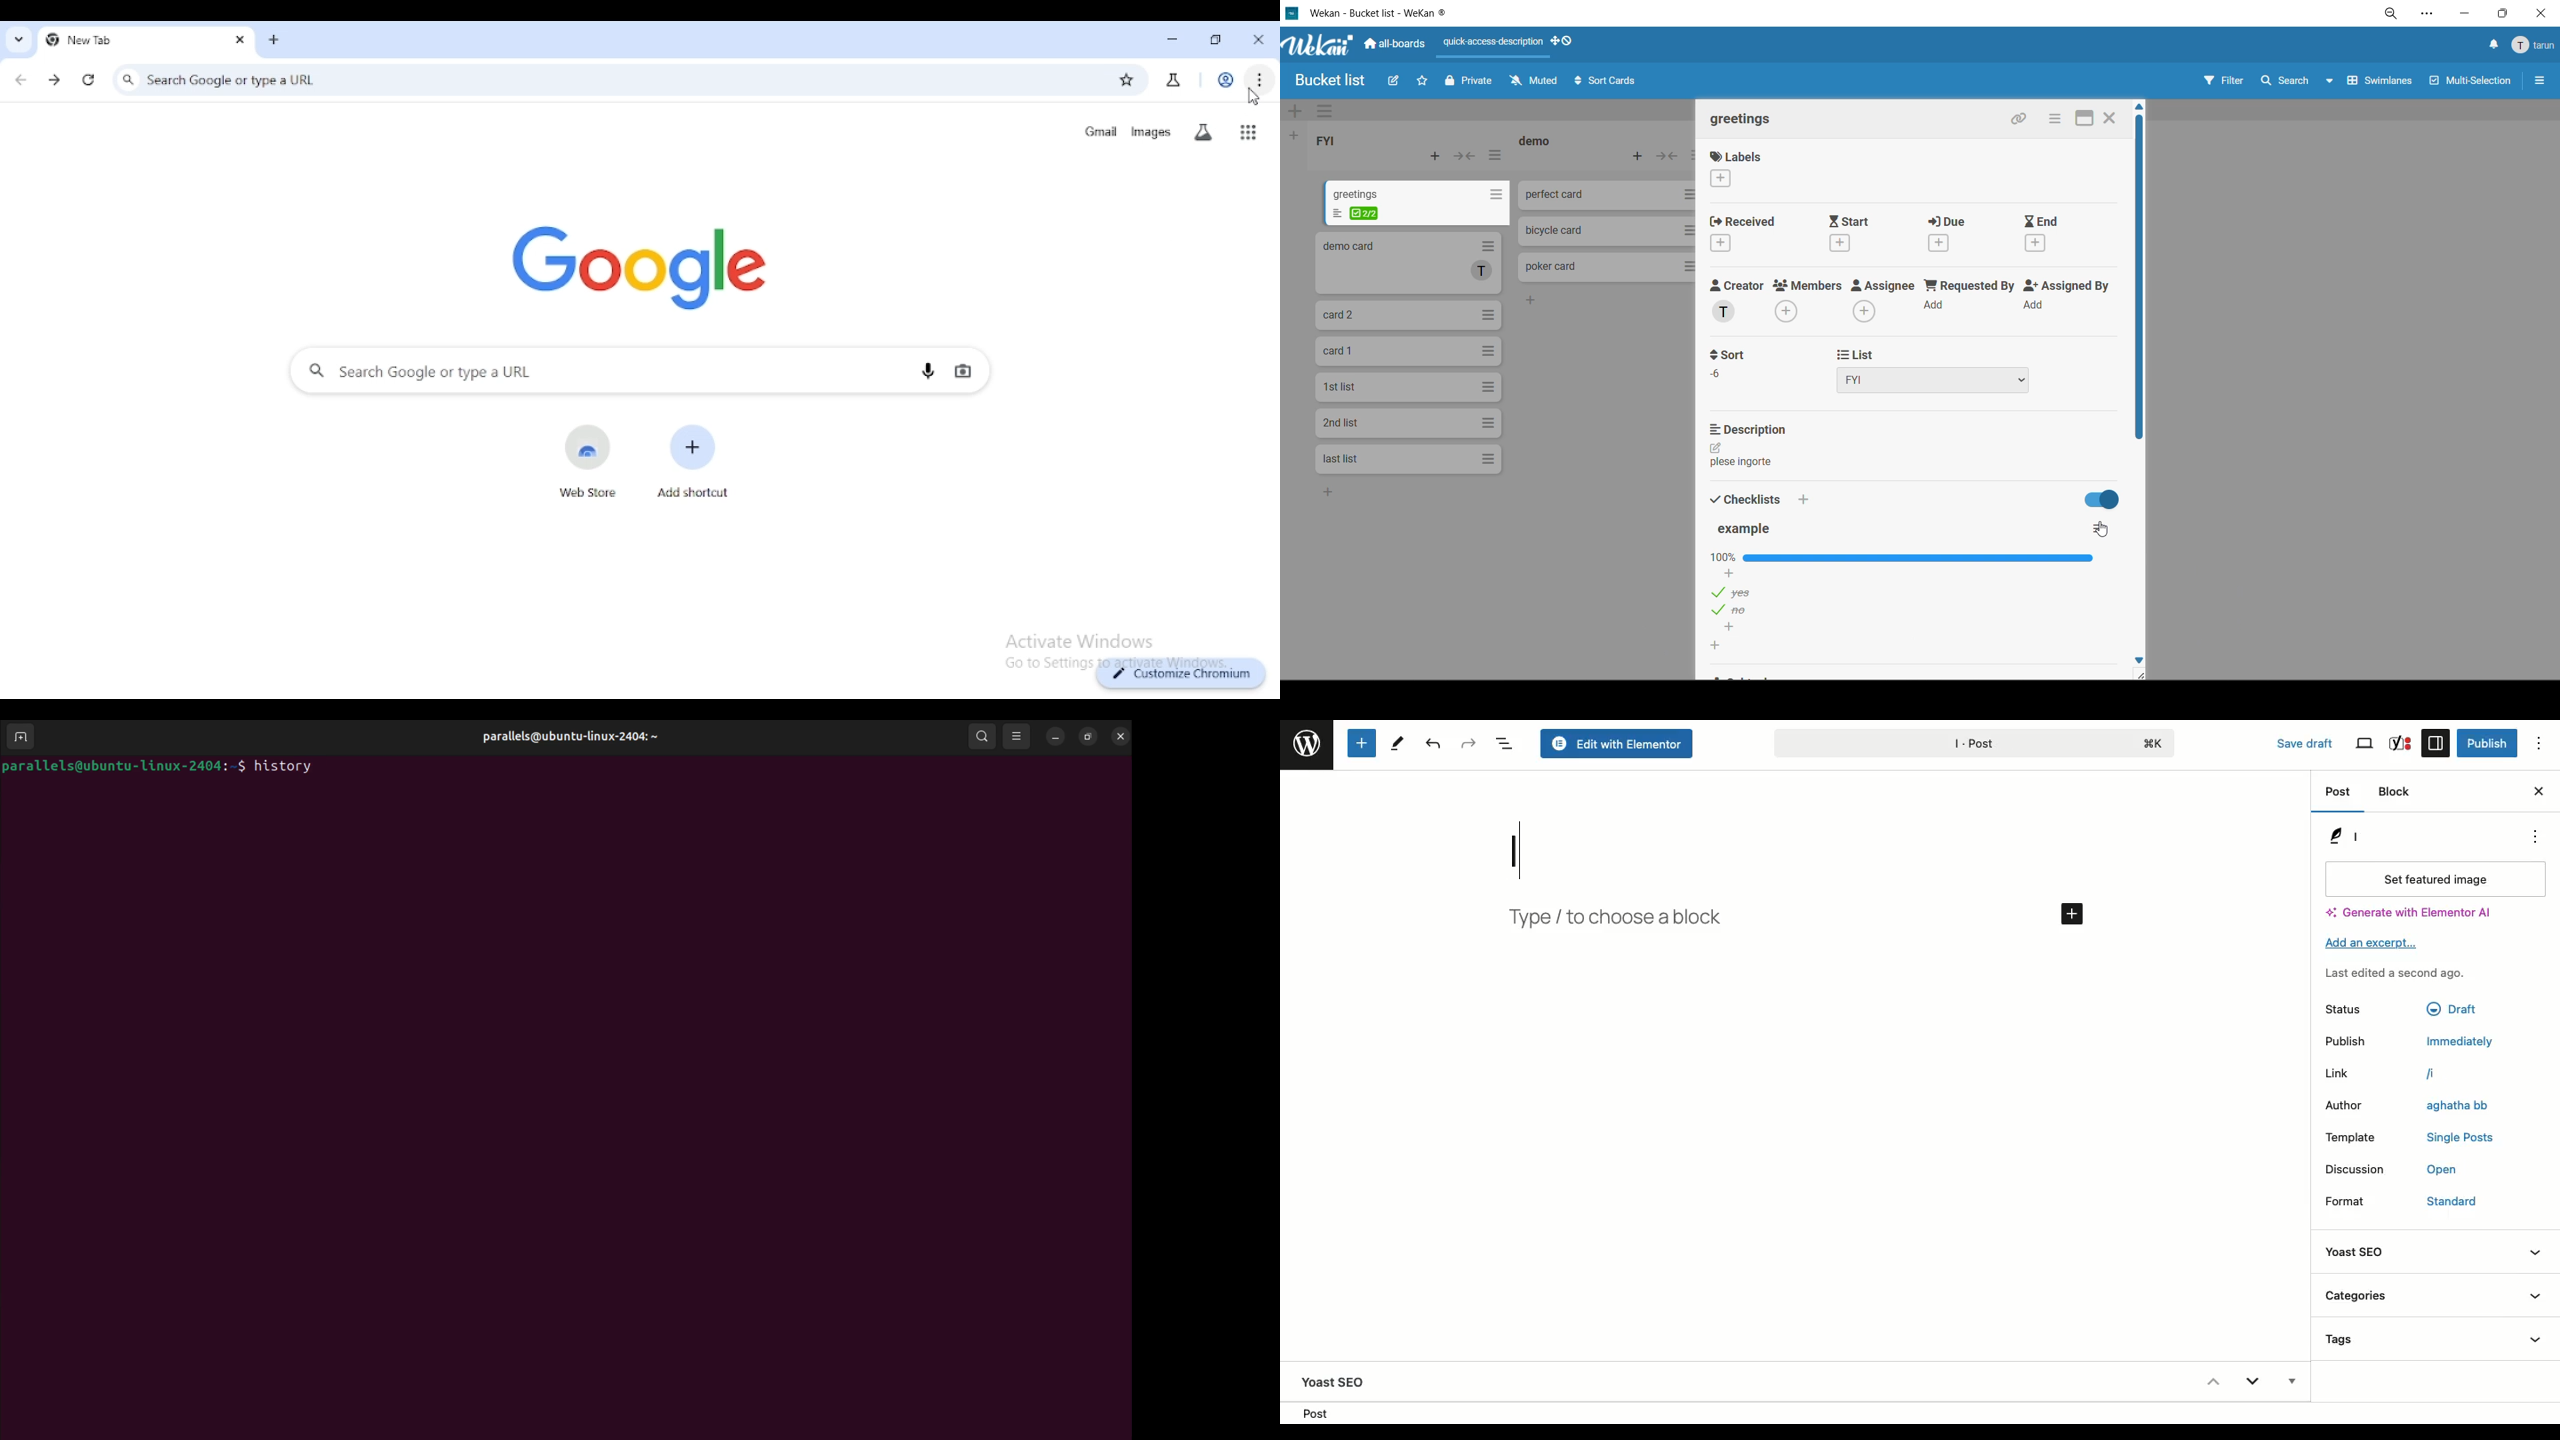 This screenshot has height=1456, width=2576. Describe the element at coordinates (1746, 465) in the screenshot. I see `text` at that location.